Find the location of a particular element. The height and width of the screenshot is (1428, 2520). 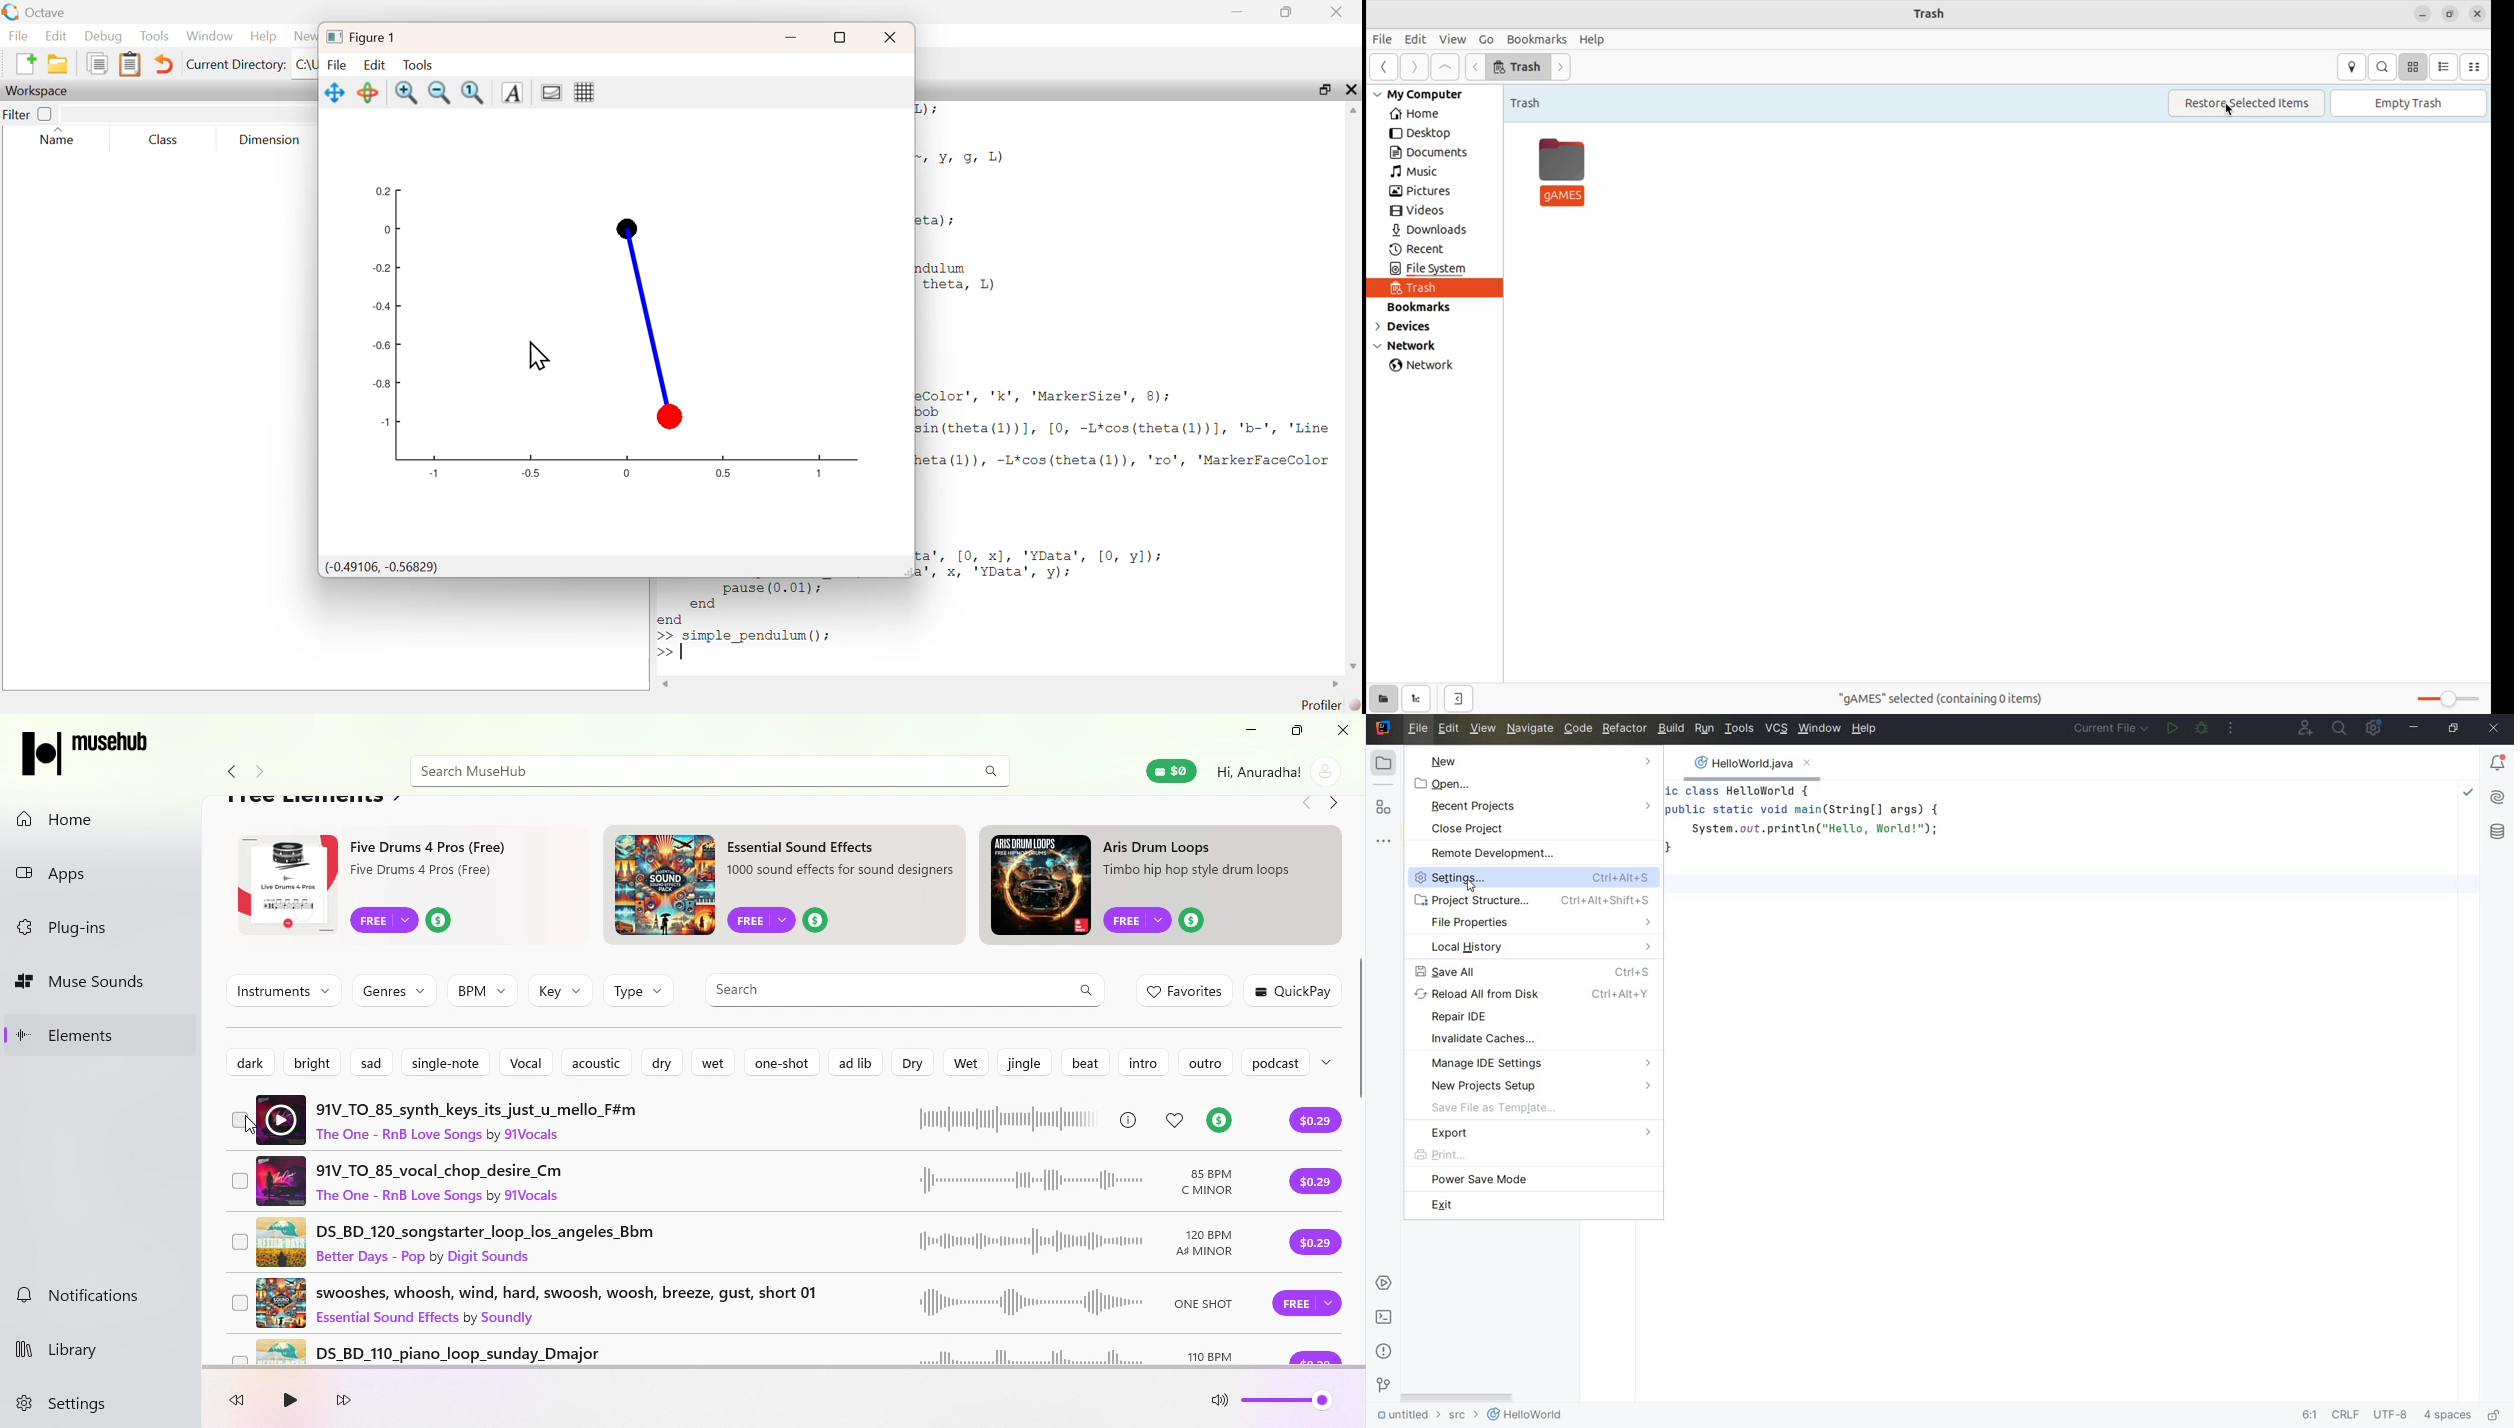

Settings is located at coordinates (76, 1405).